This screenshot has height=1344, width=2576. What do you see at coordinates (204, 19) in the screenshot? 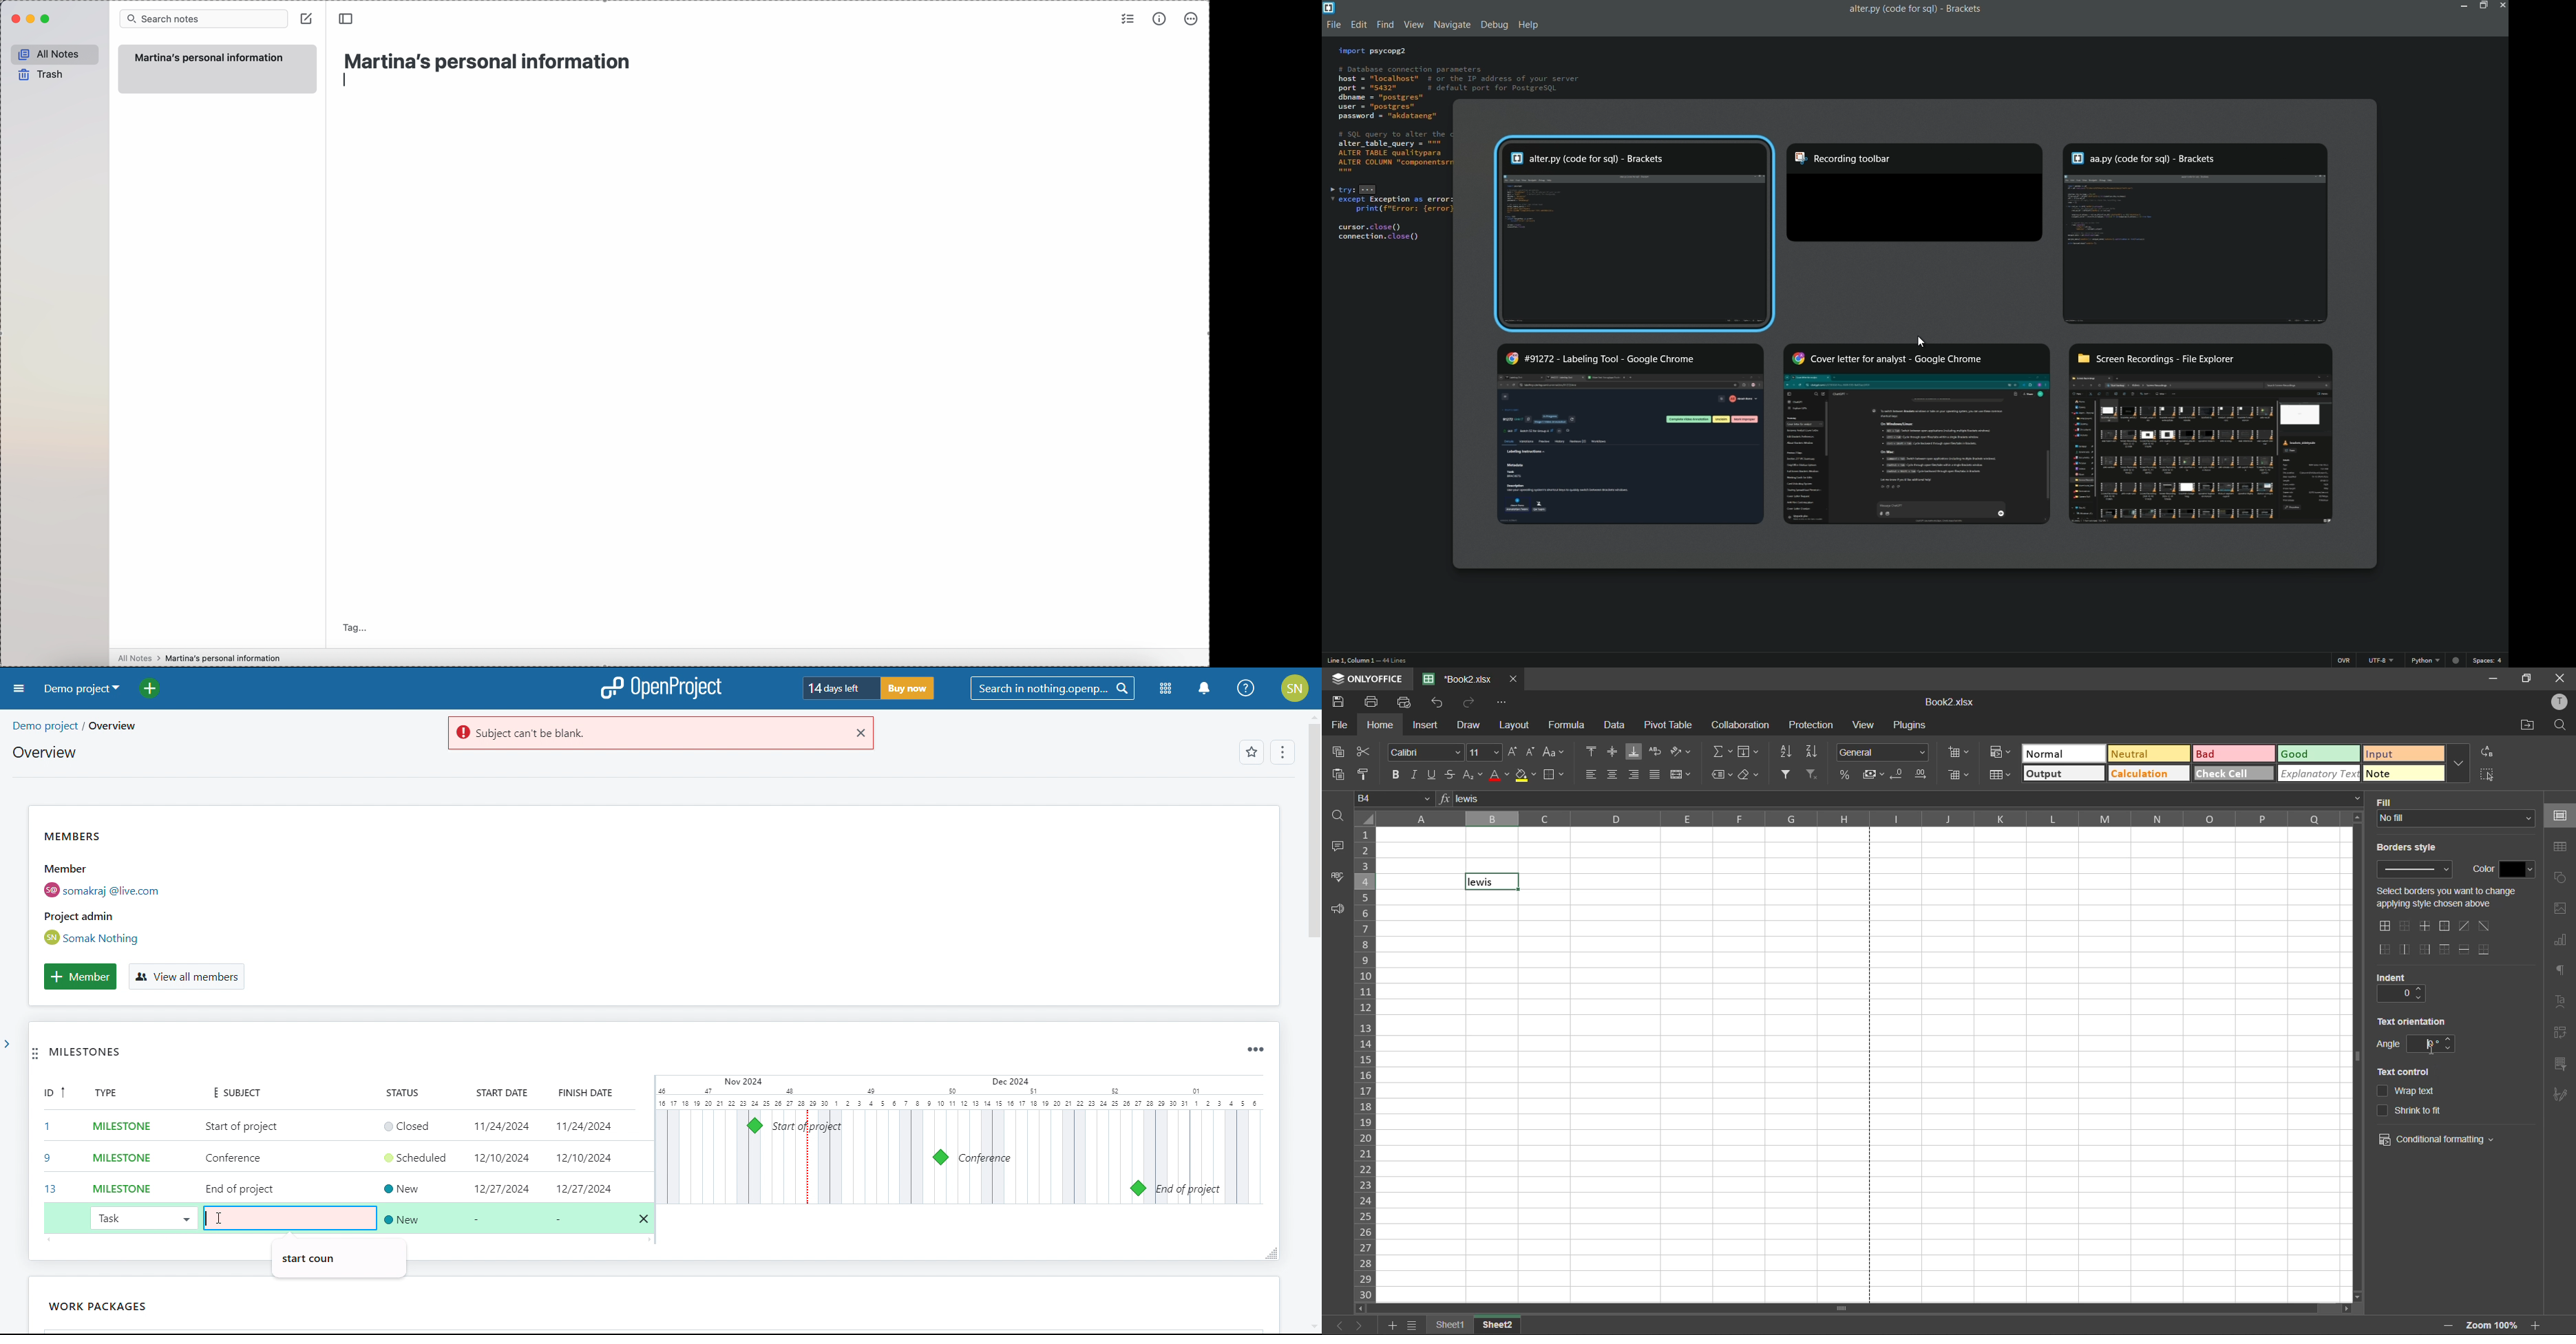
I see `search bar` at bounding box center [204, 19].